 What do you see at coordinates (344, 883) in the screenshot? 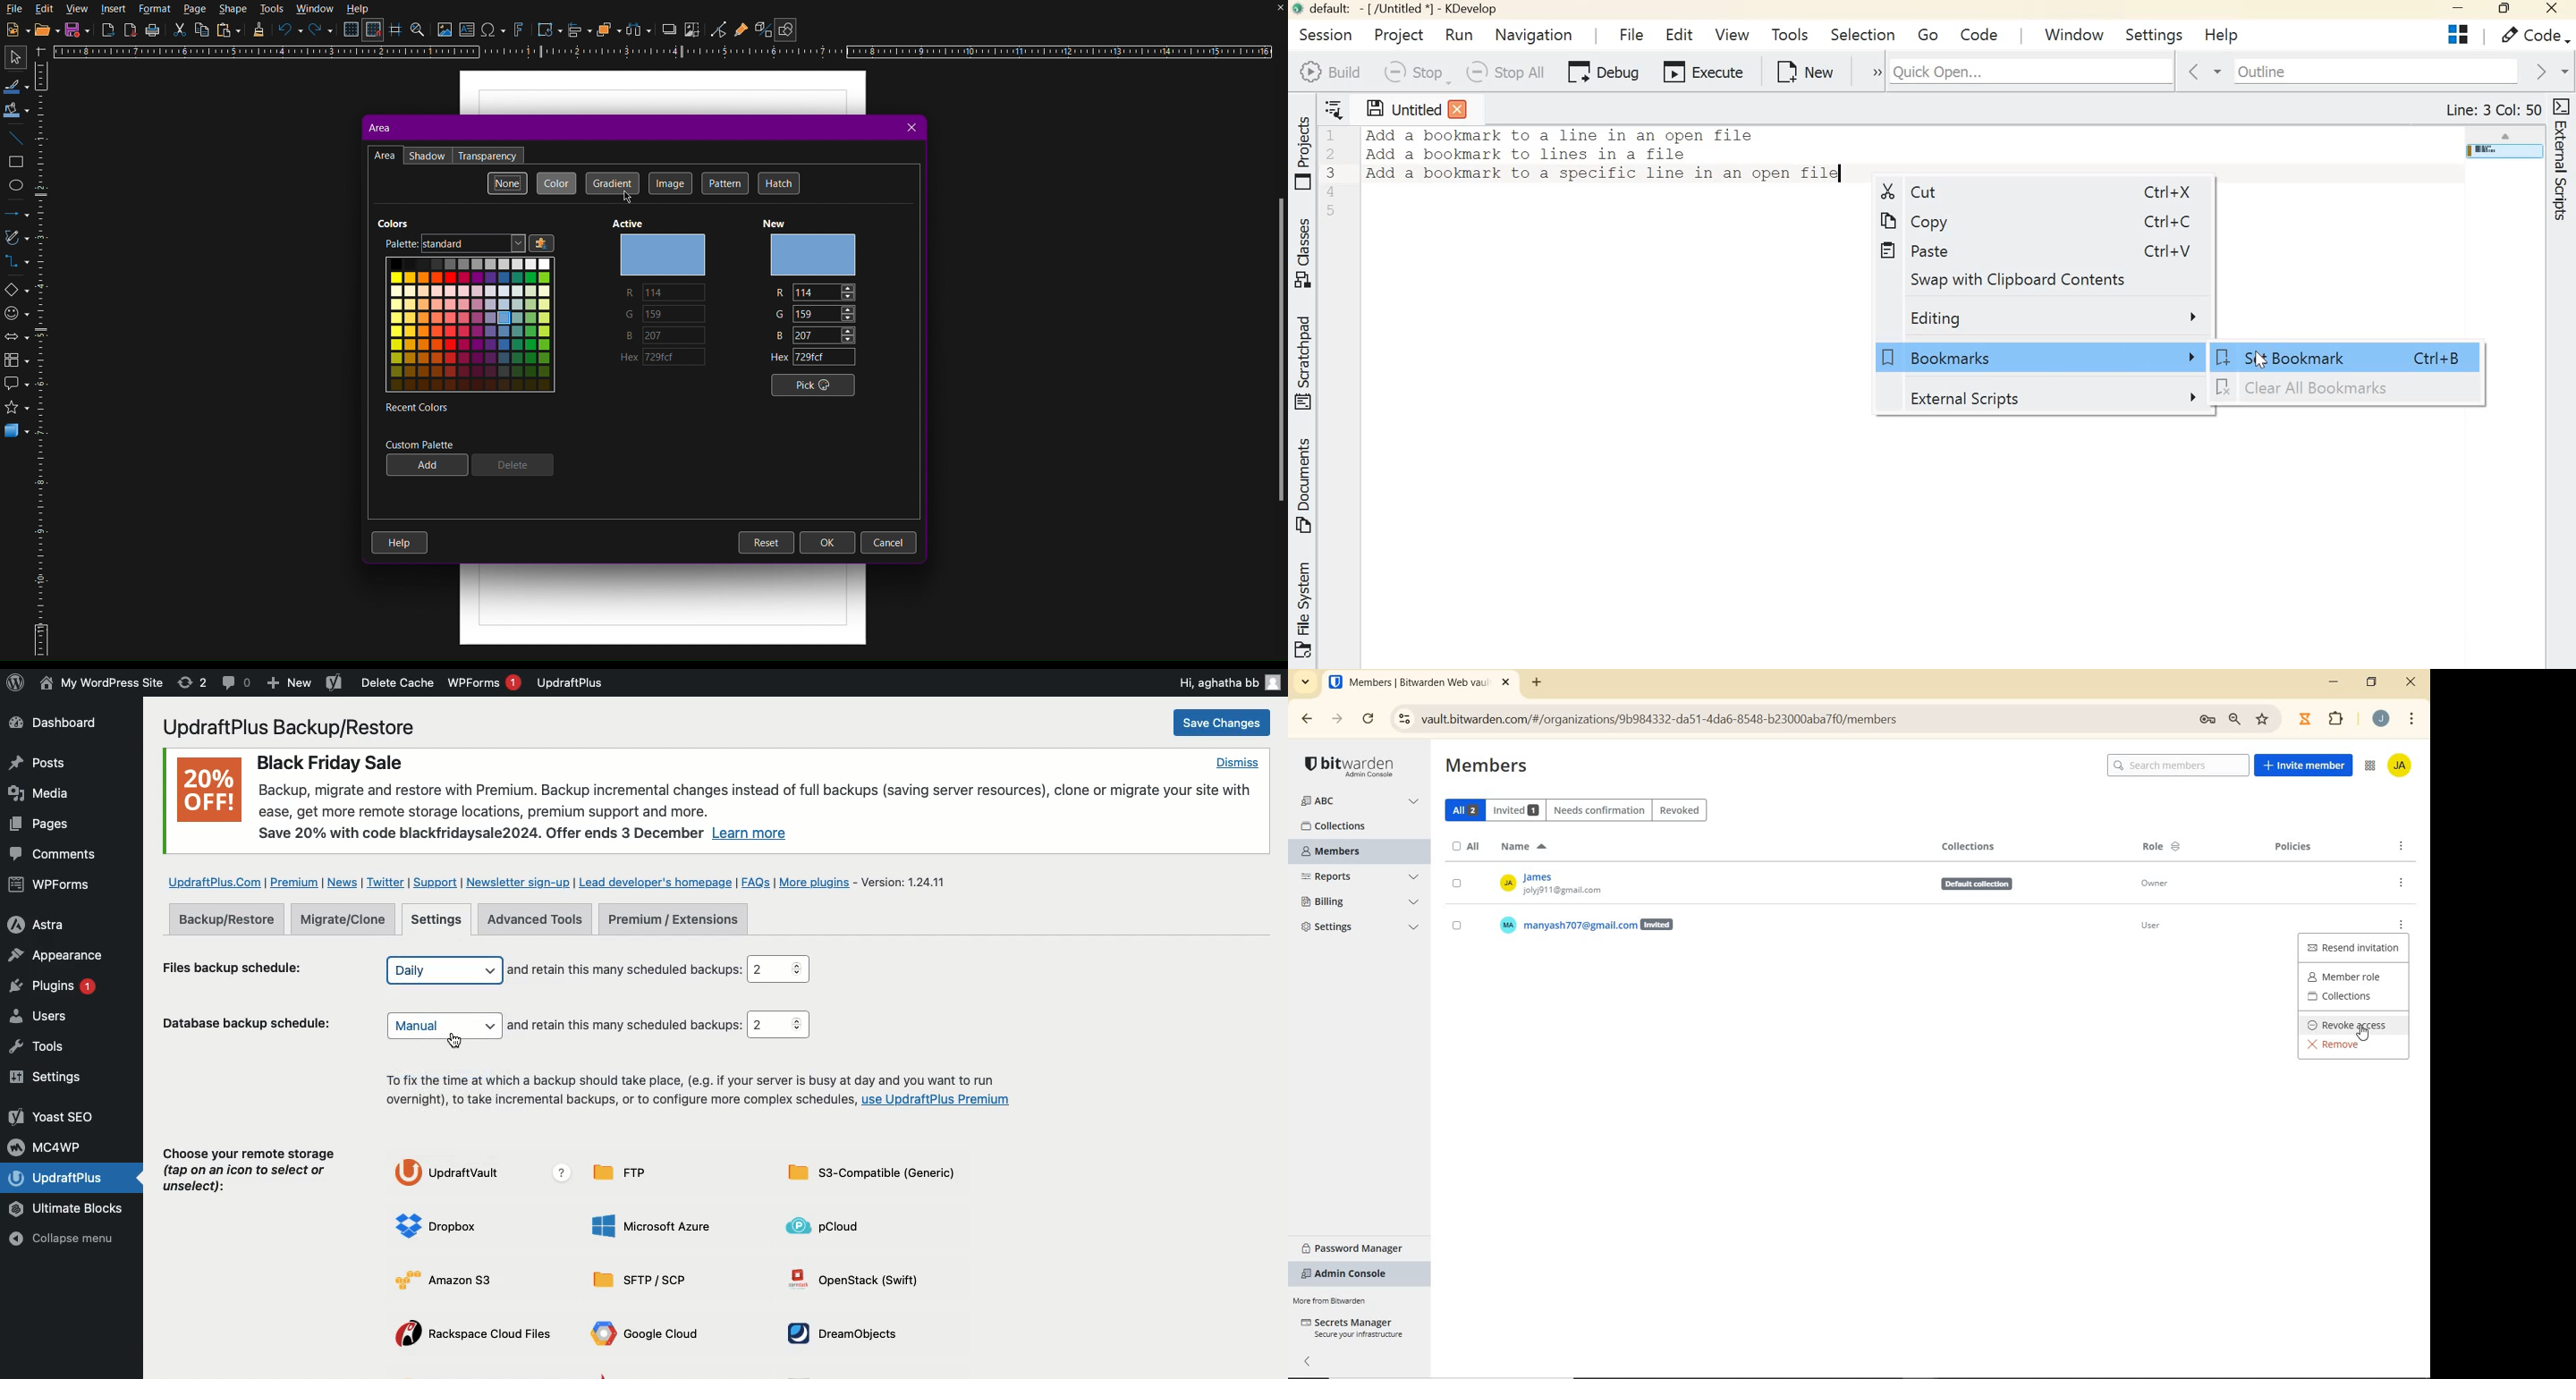
I see `News` at bounding box center [344, 883].